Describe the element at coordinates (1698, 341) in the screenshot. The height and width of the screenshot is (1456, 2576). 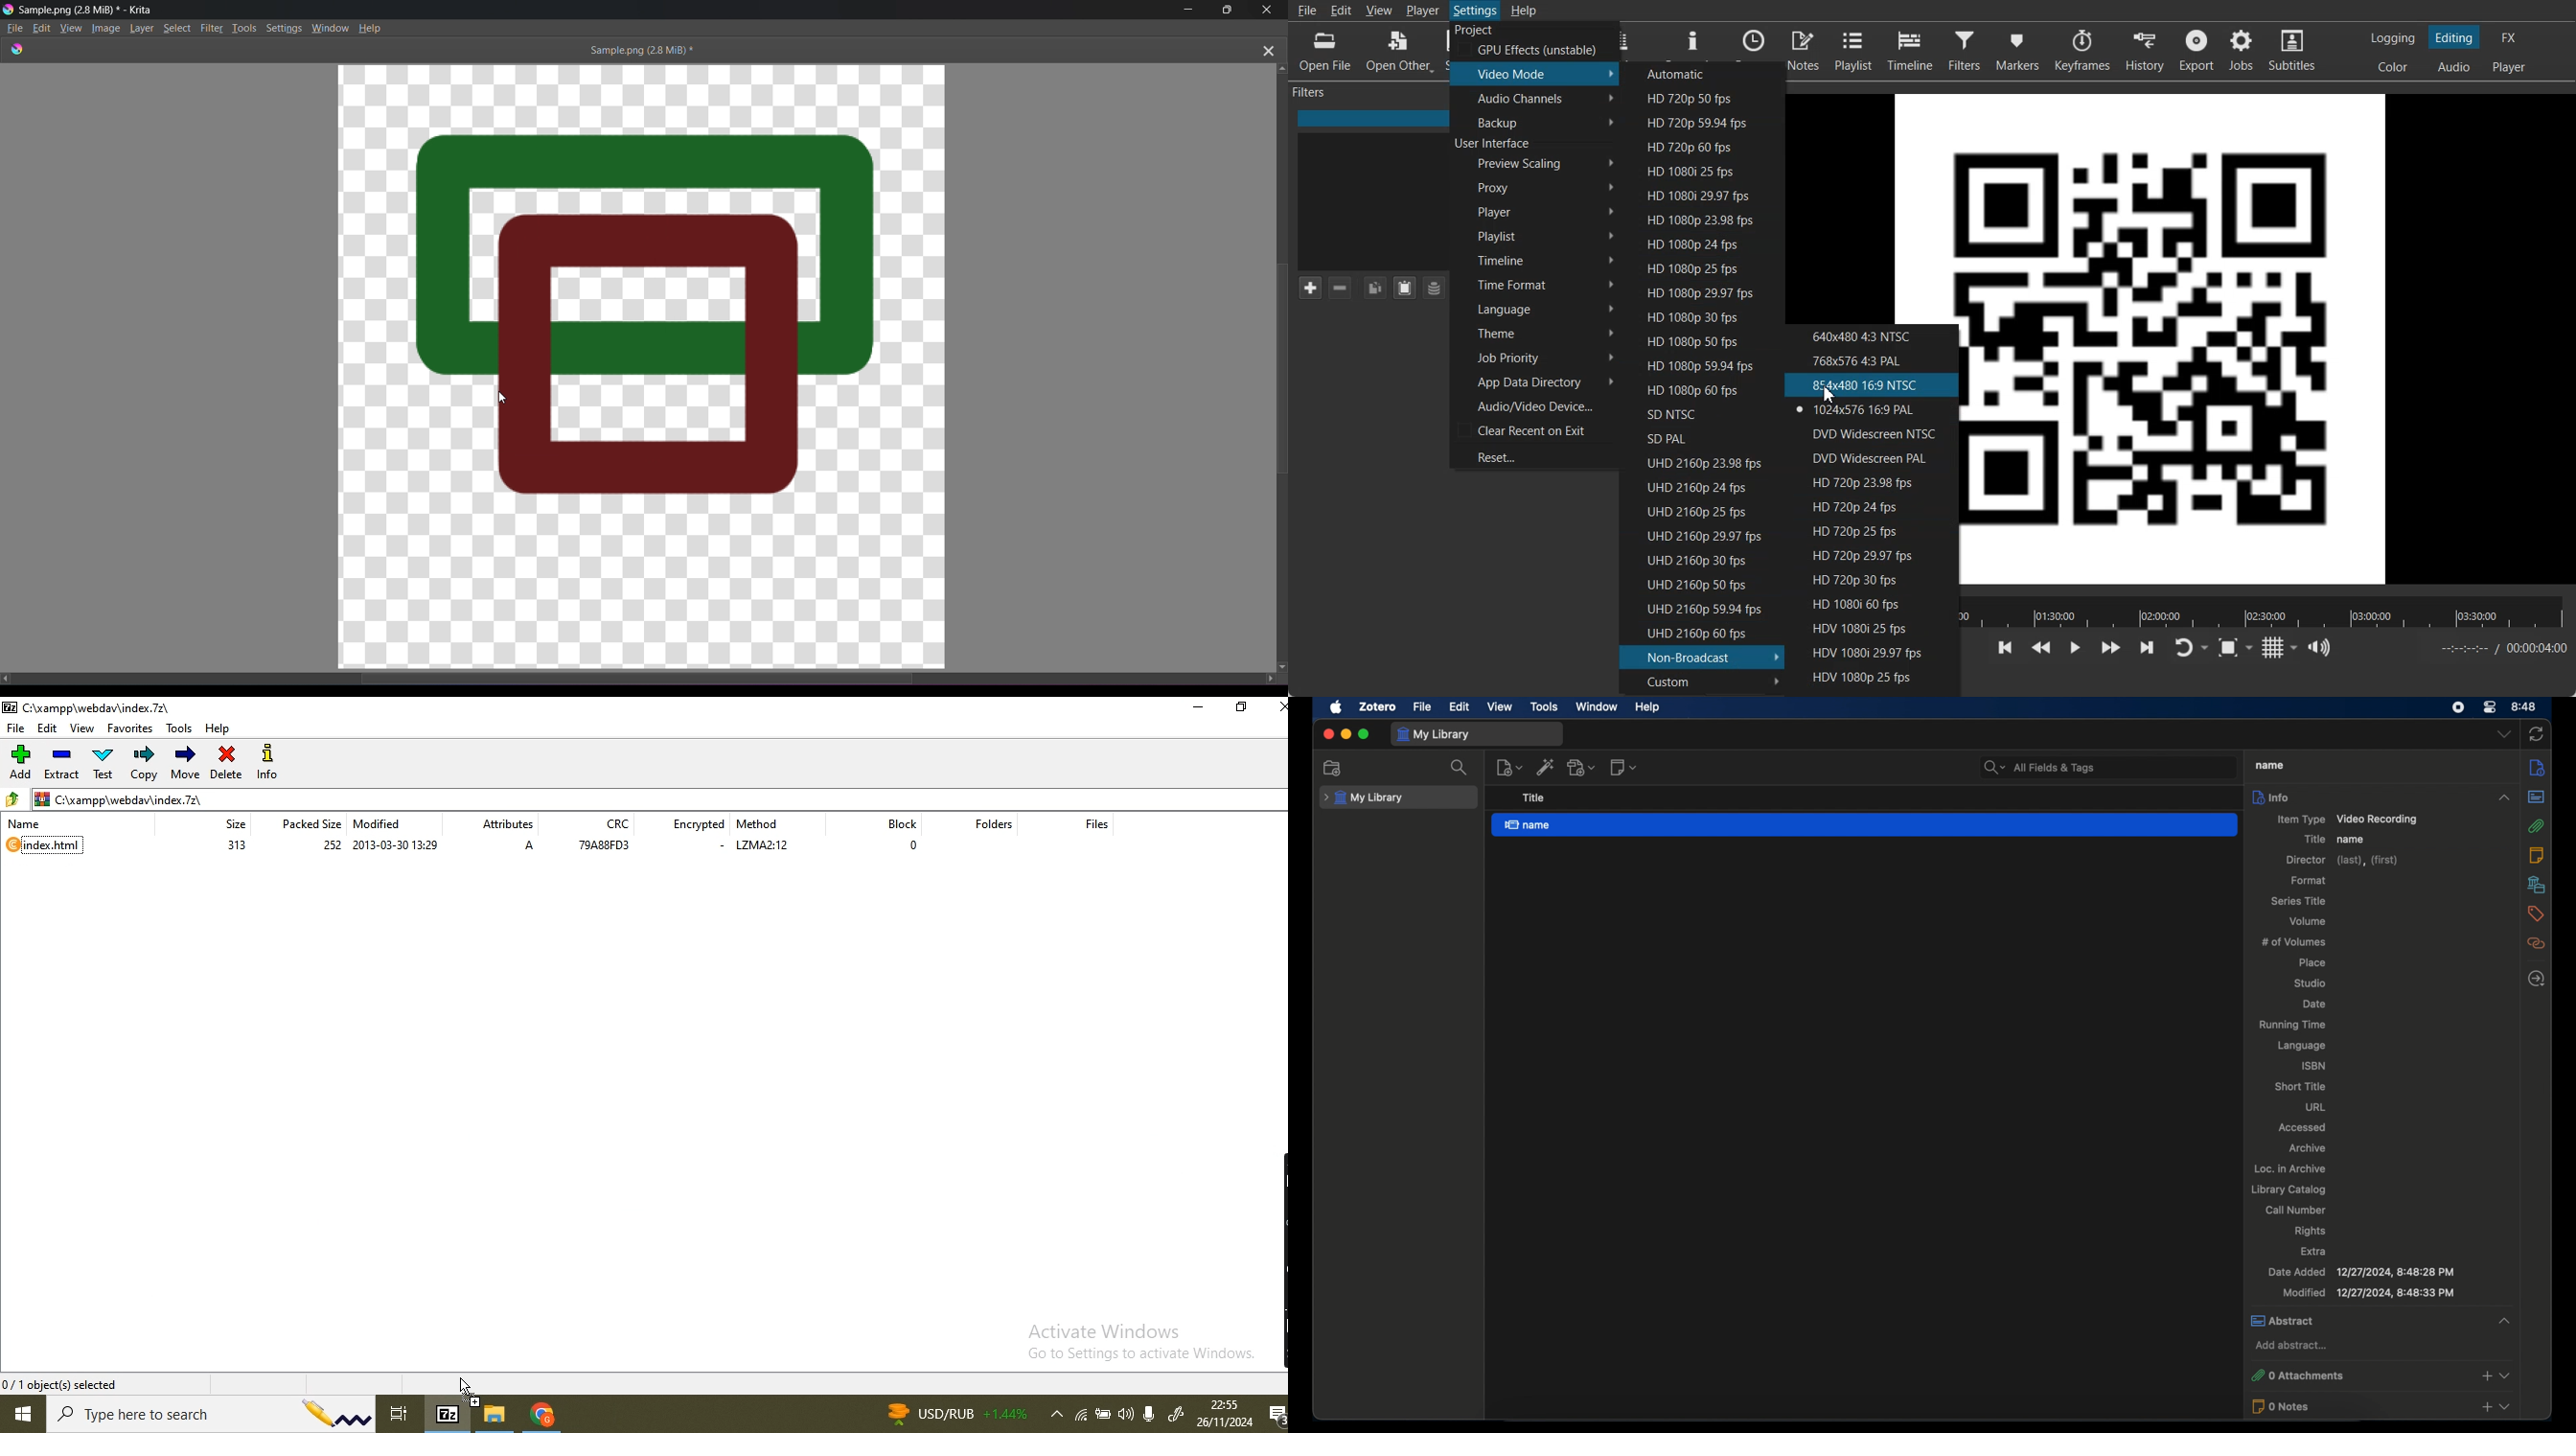
I see `HD 1080p 50 fps` at that location.